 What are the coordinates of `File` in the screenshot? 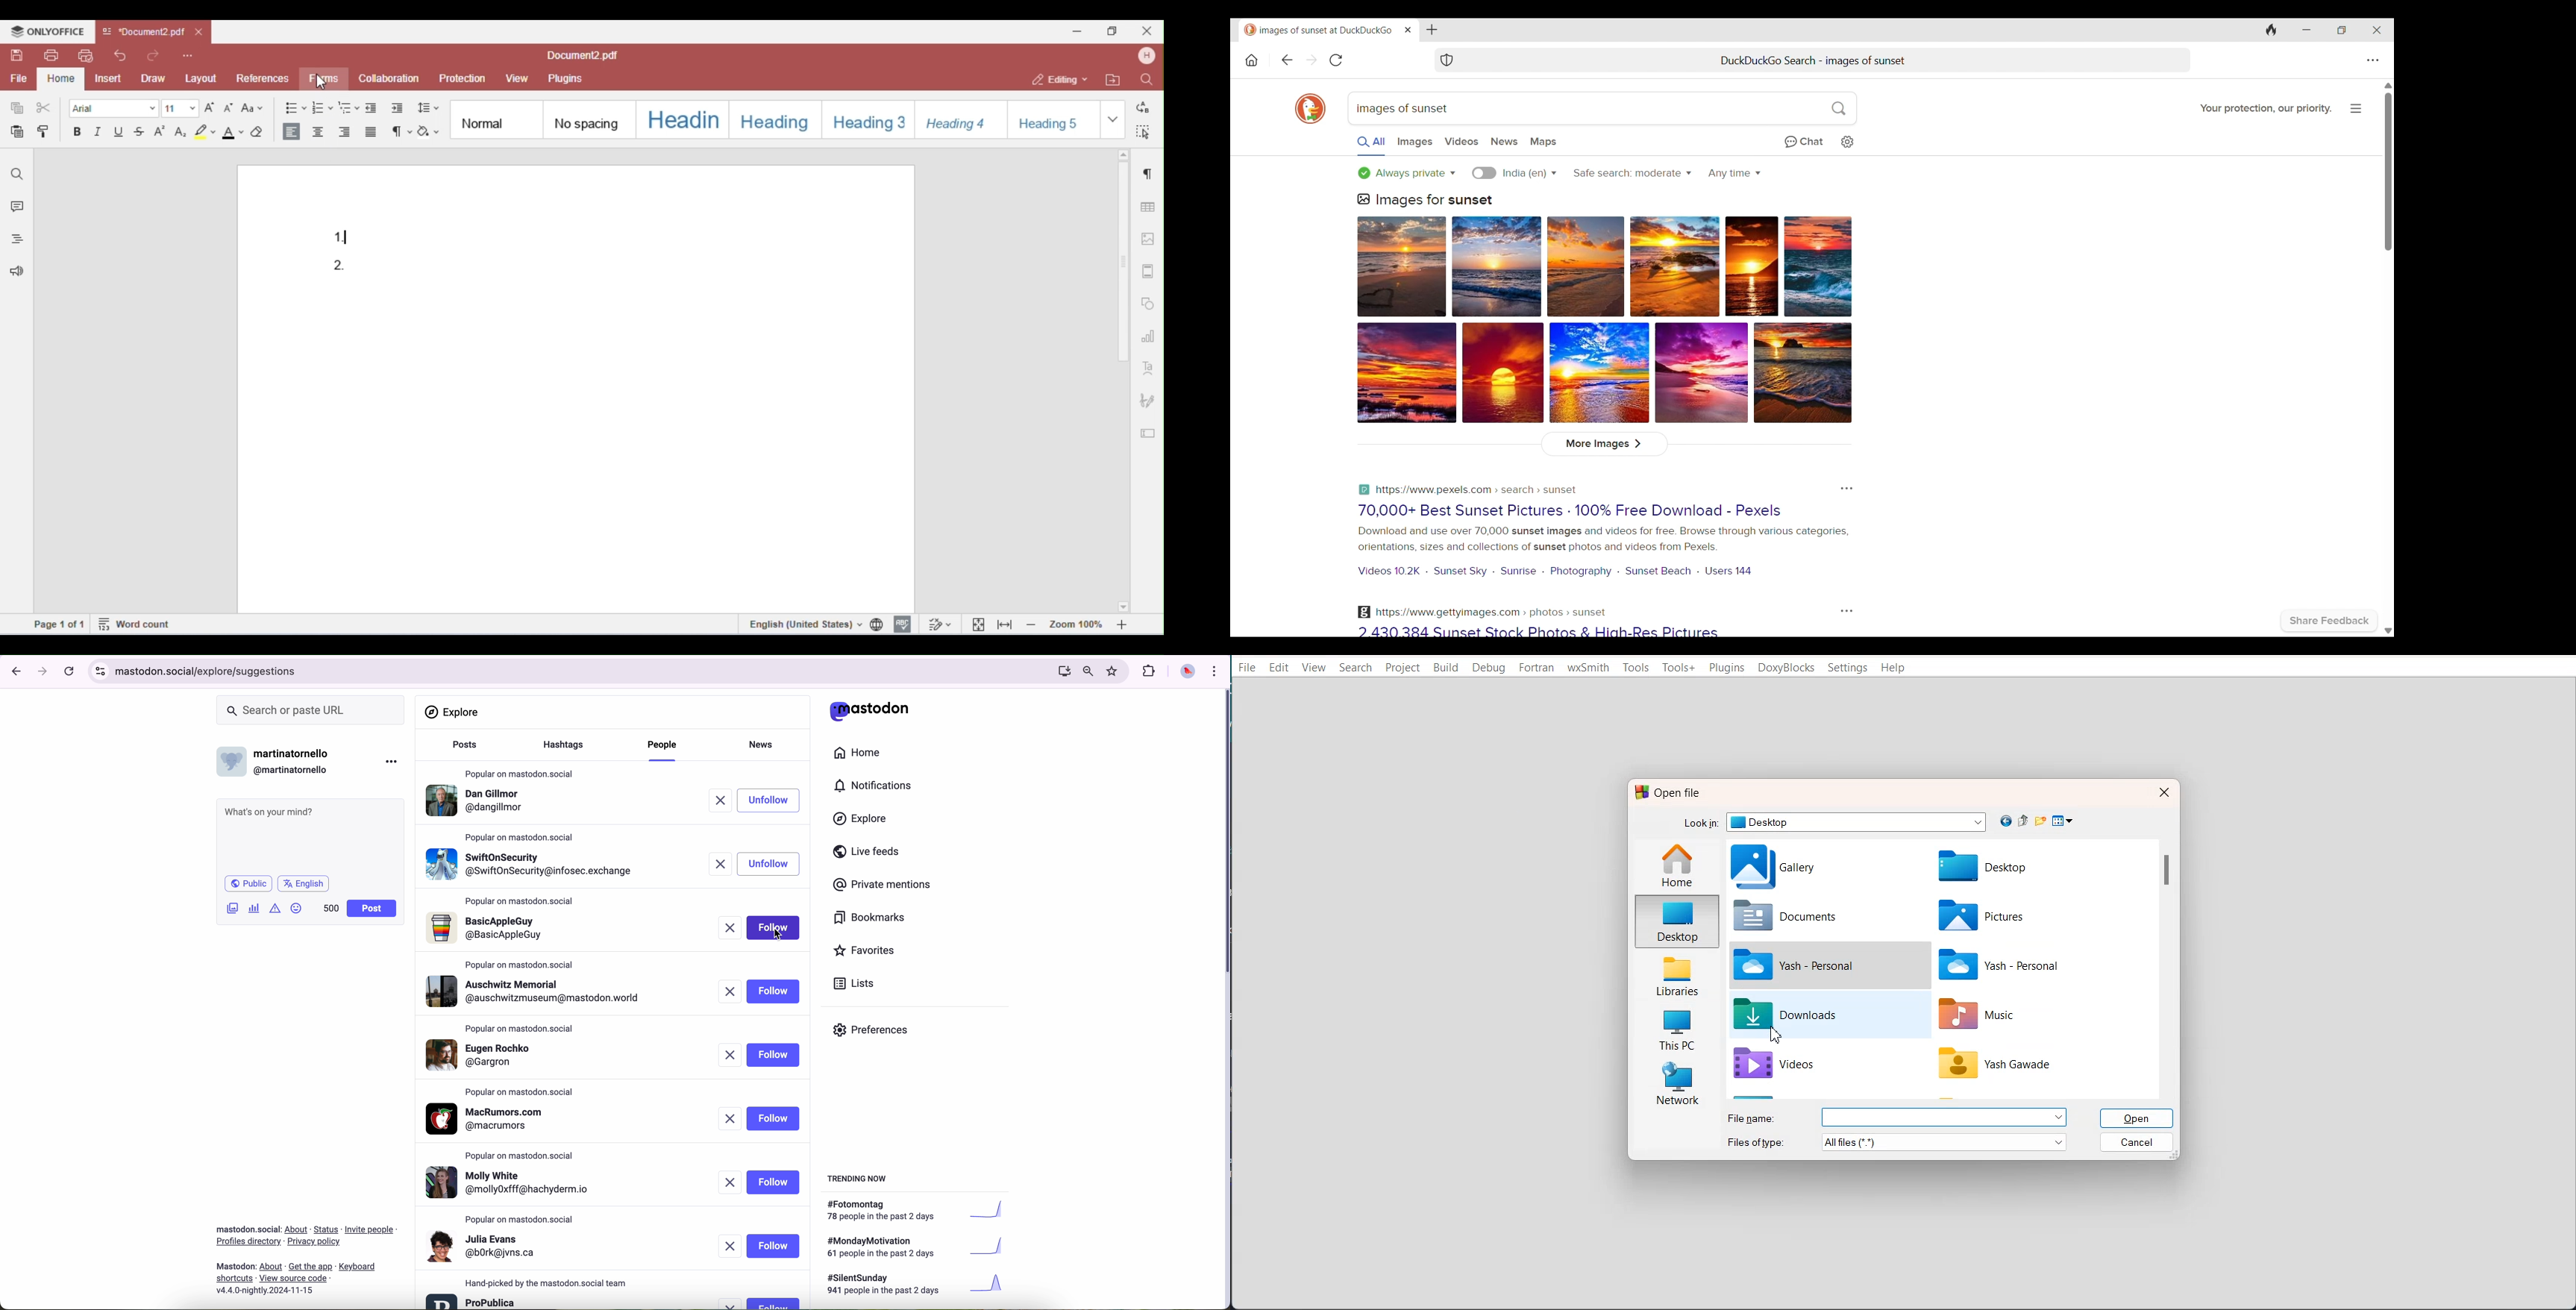 It's located at (1247, 667).